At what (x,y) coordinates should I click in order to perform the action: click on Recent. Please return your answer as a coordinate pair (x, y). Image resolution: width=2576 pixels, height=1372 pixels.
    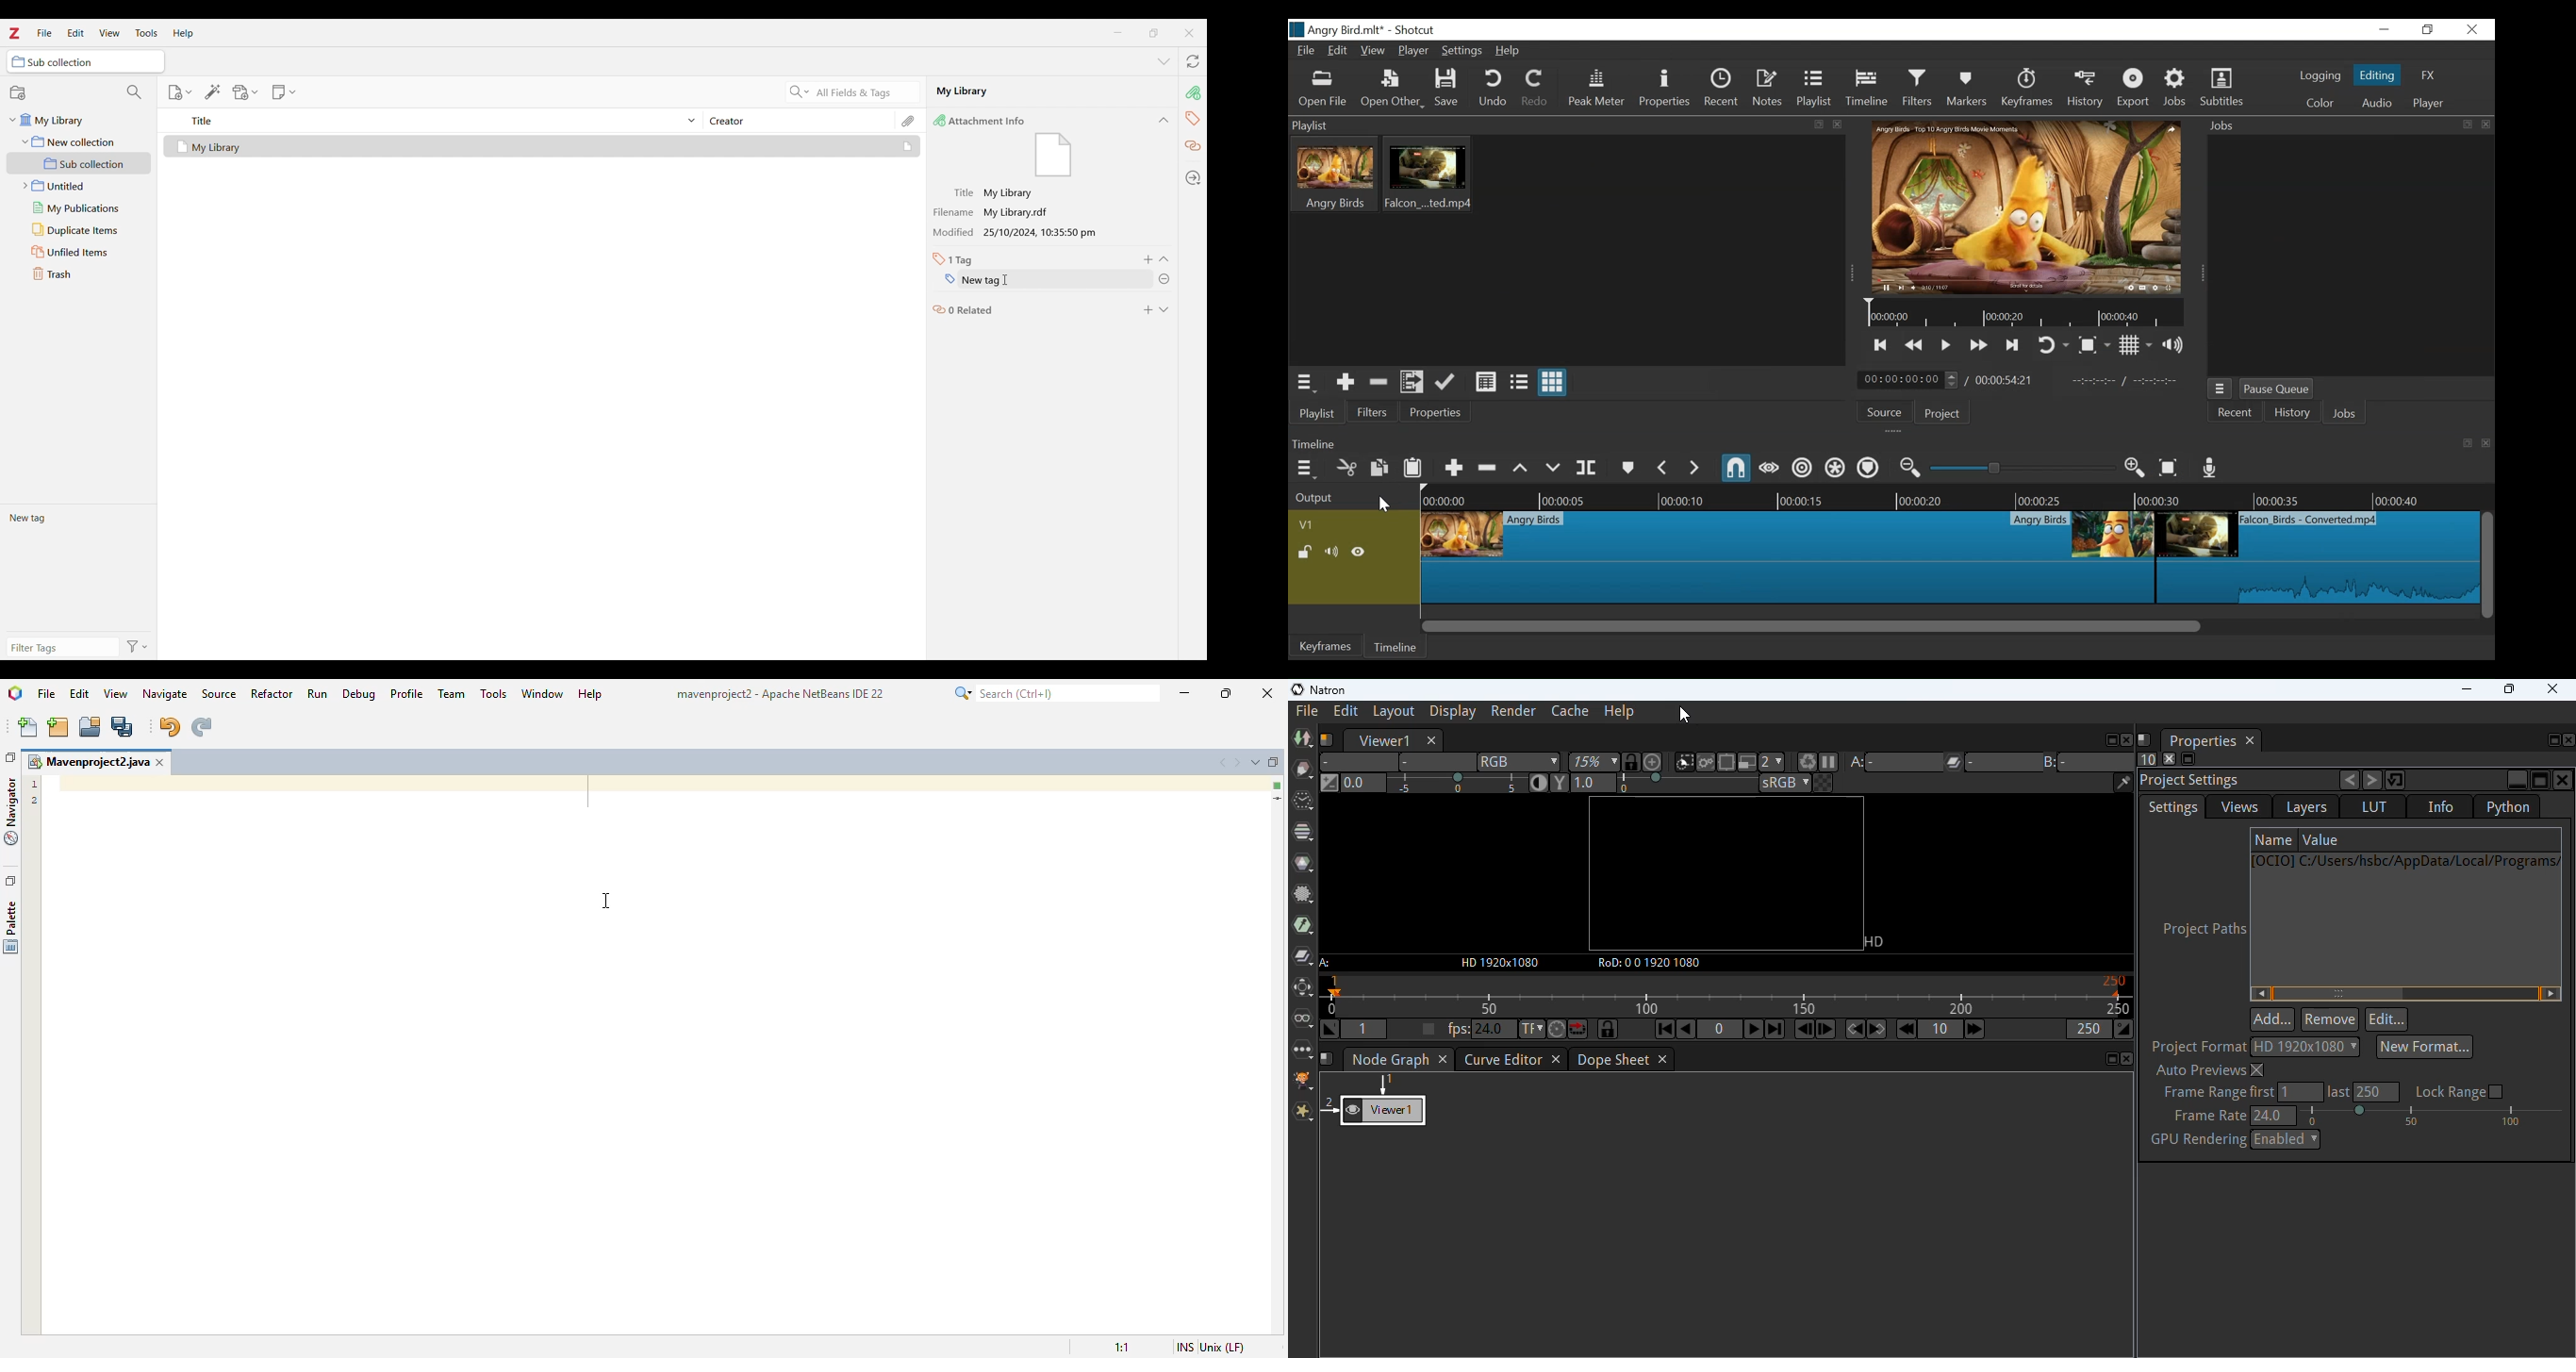
    Looking at the image, I should click on (1722, 88).